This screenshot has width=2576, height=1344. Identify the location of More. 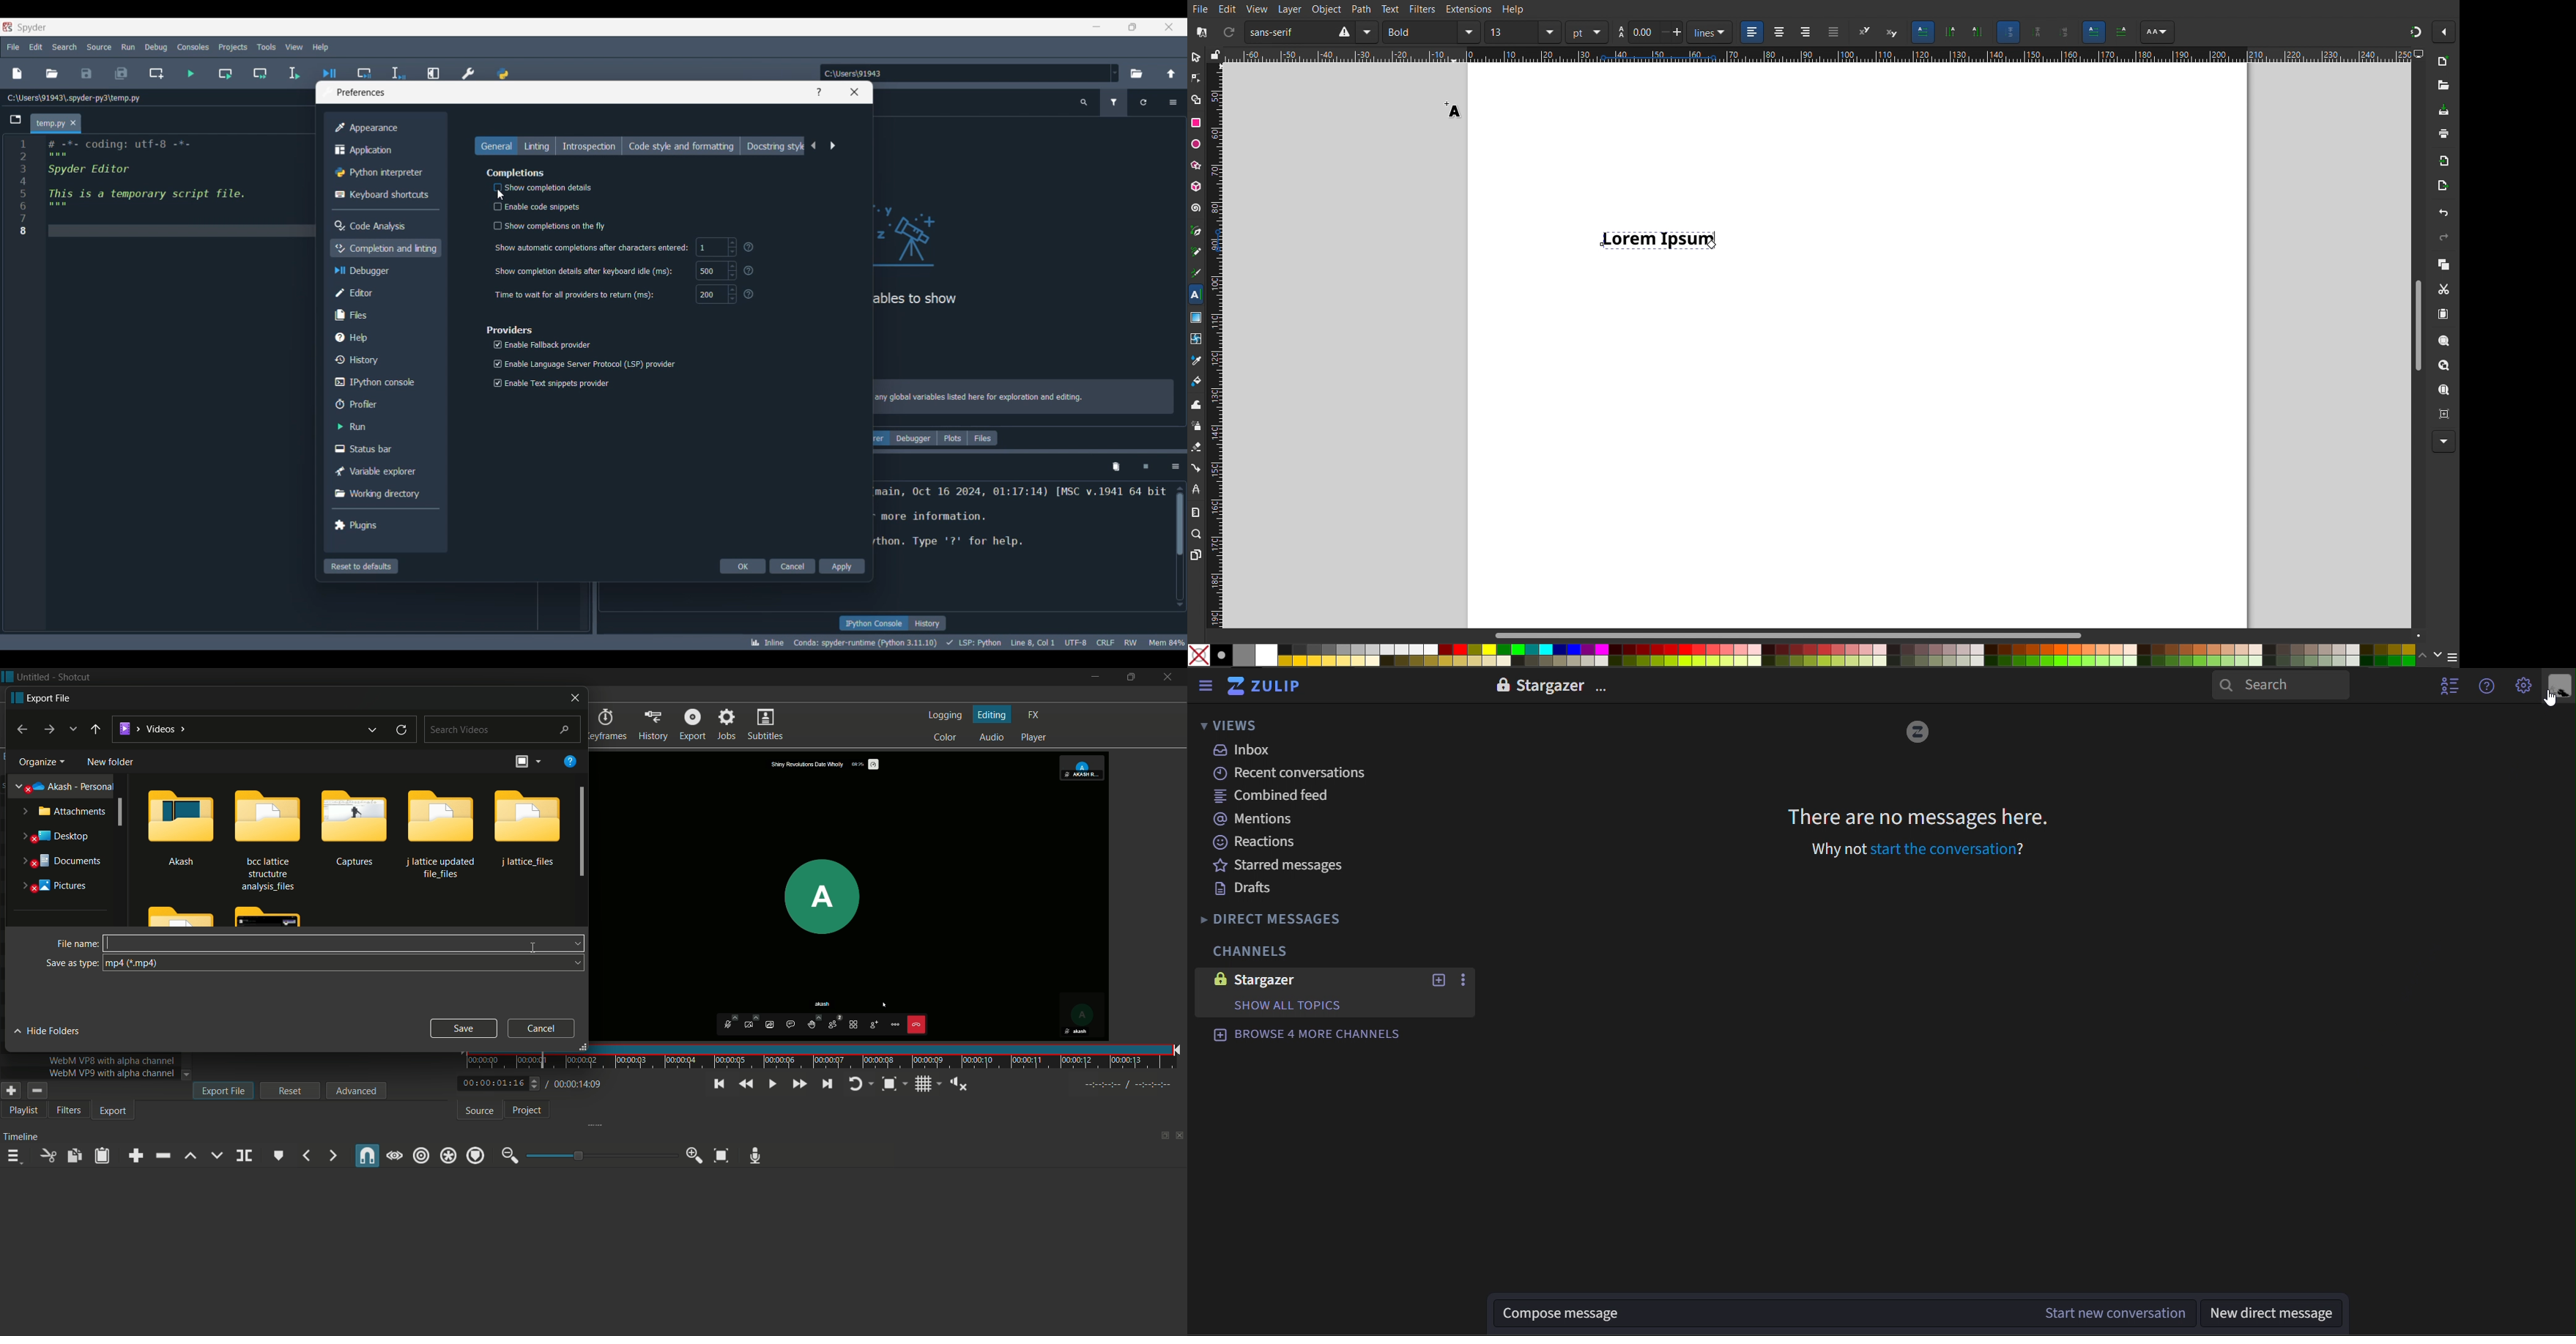
(2440, 442).